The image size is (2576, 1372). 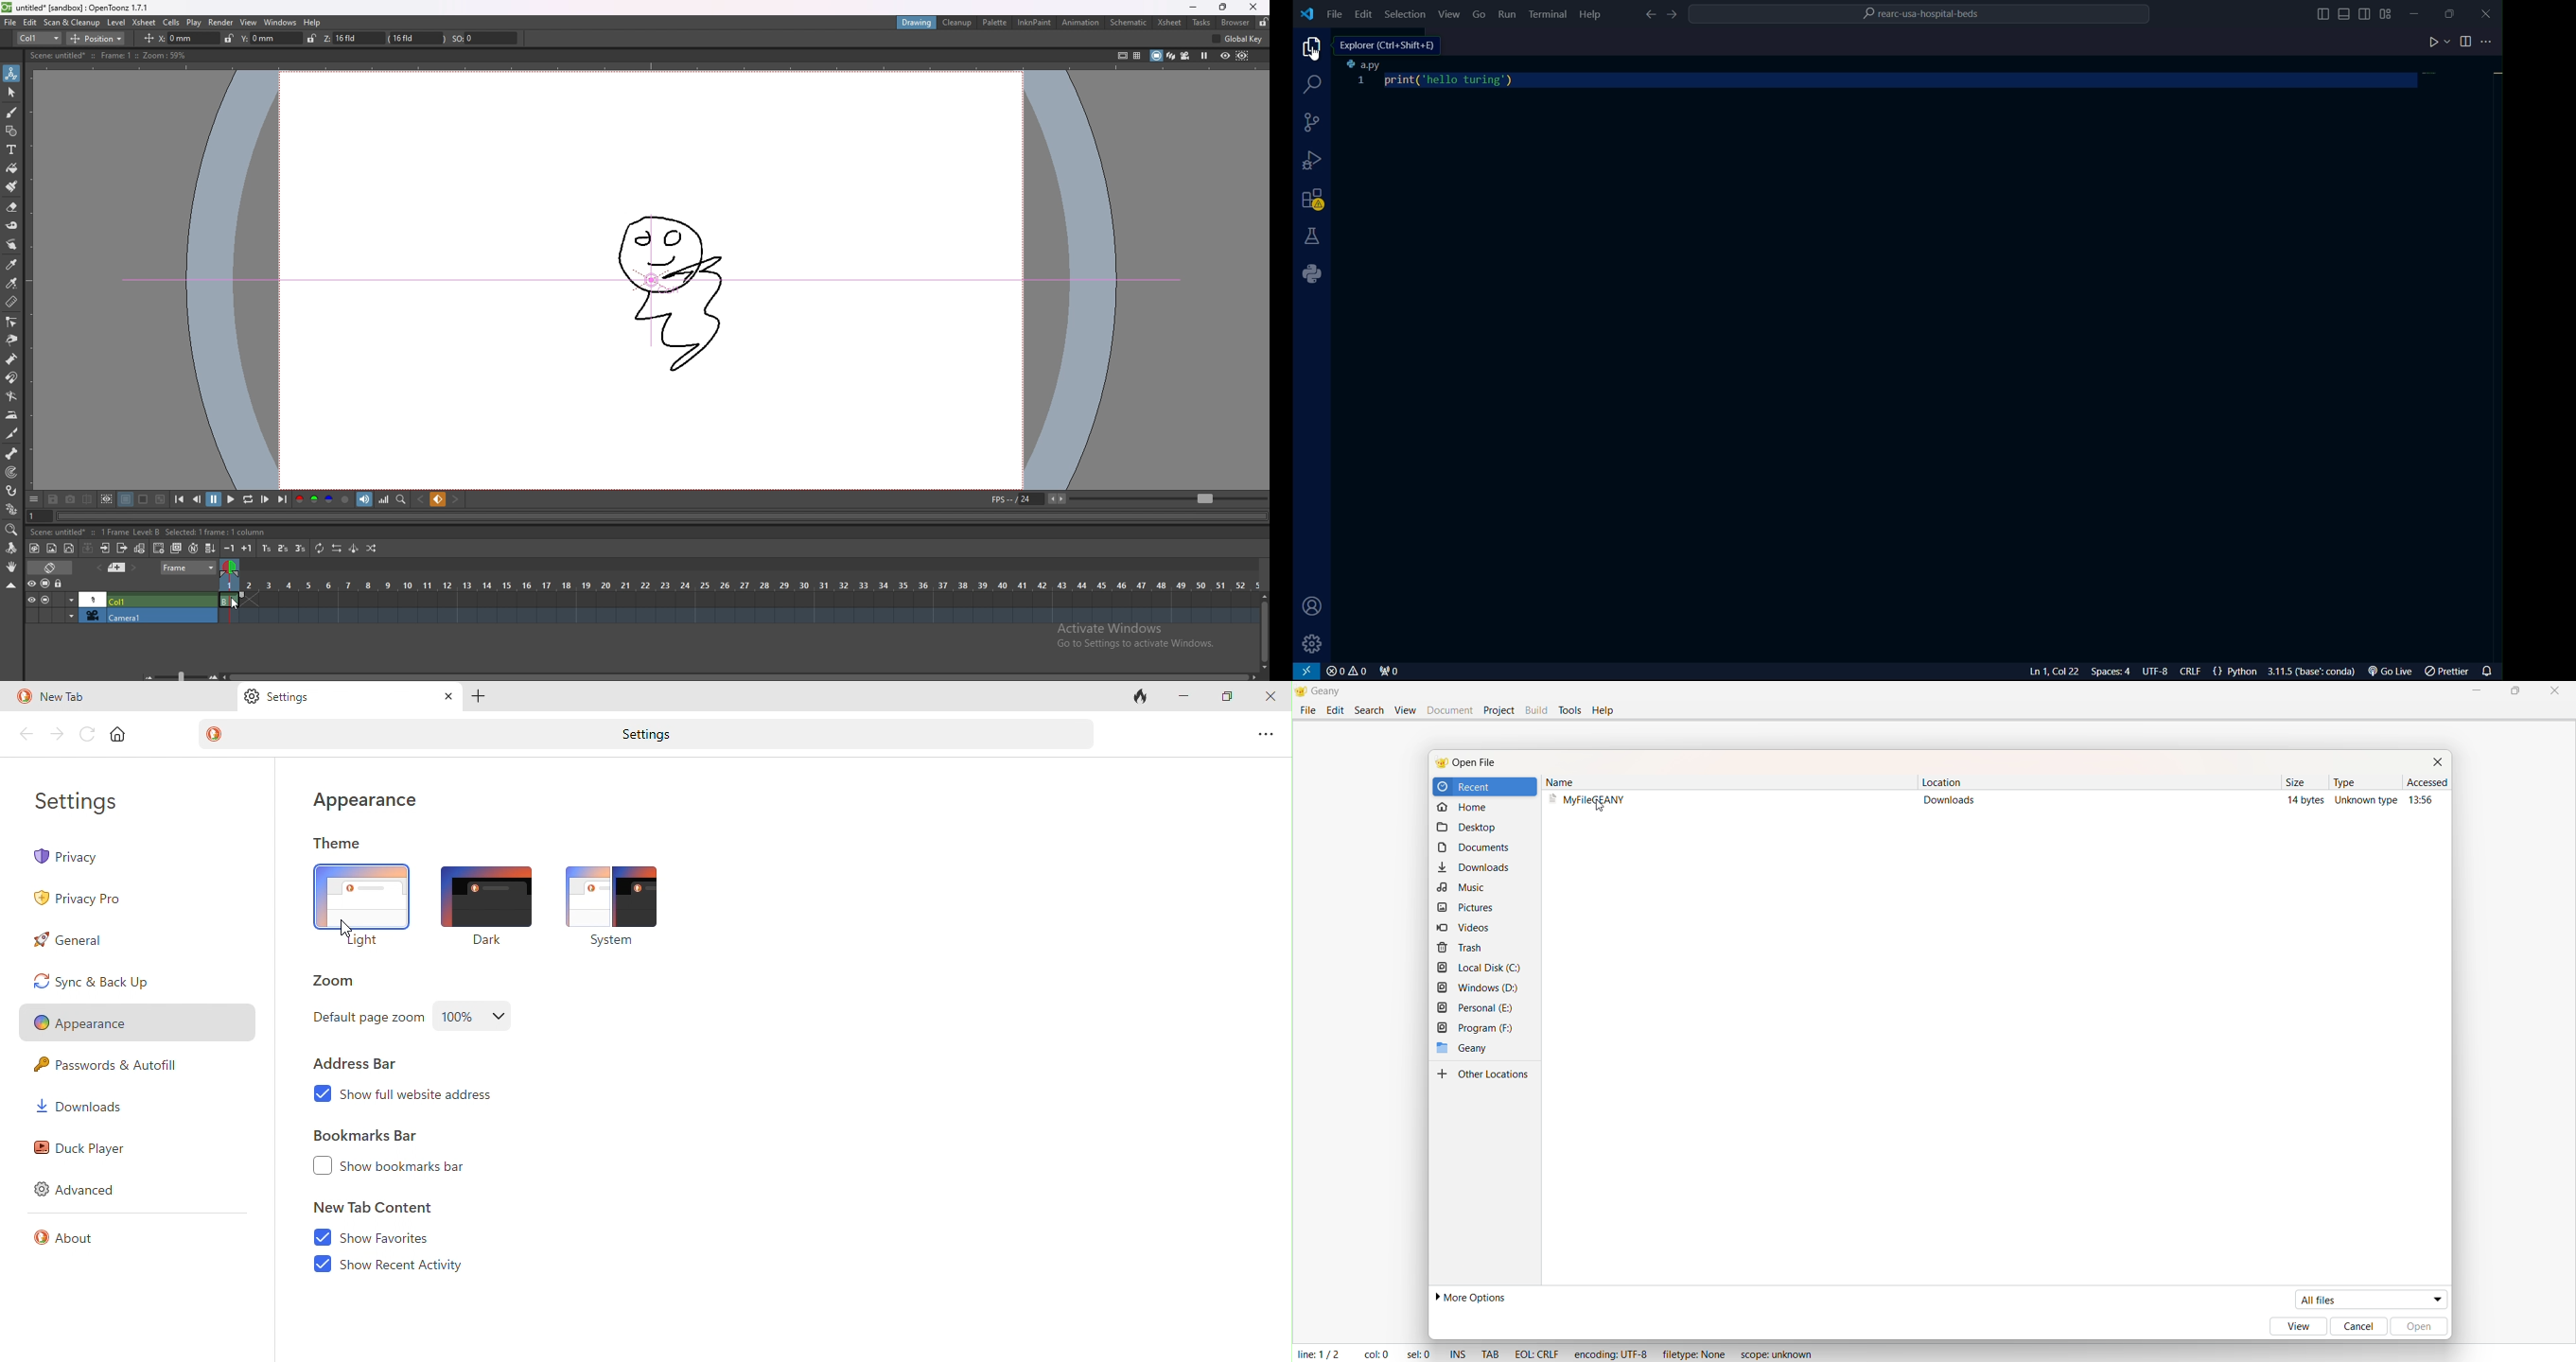 What do you see at coordinates (1307, 672) in the screenshot?
I see `remote window` at bounding box center [1307, 672].